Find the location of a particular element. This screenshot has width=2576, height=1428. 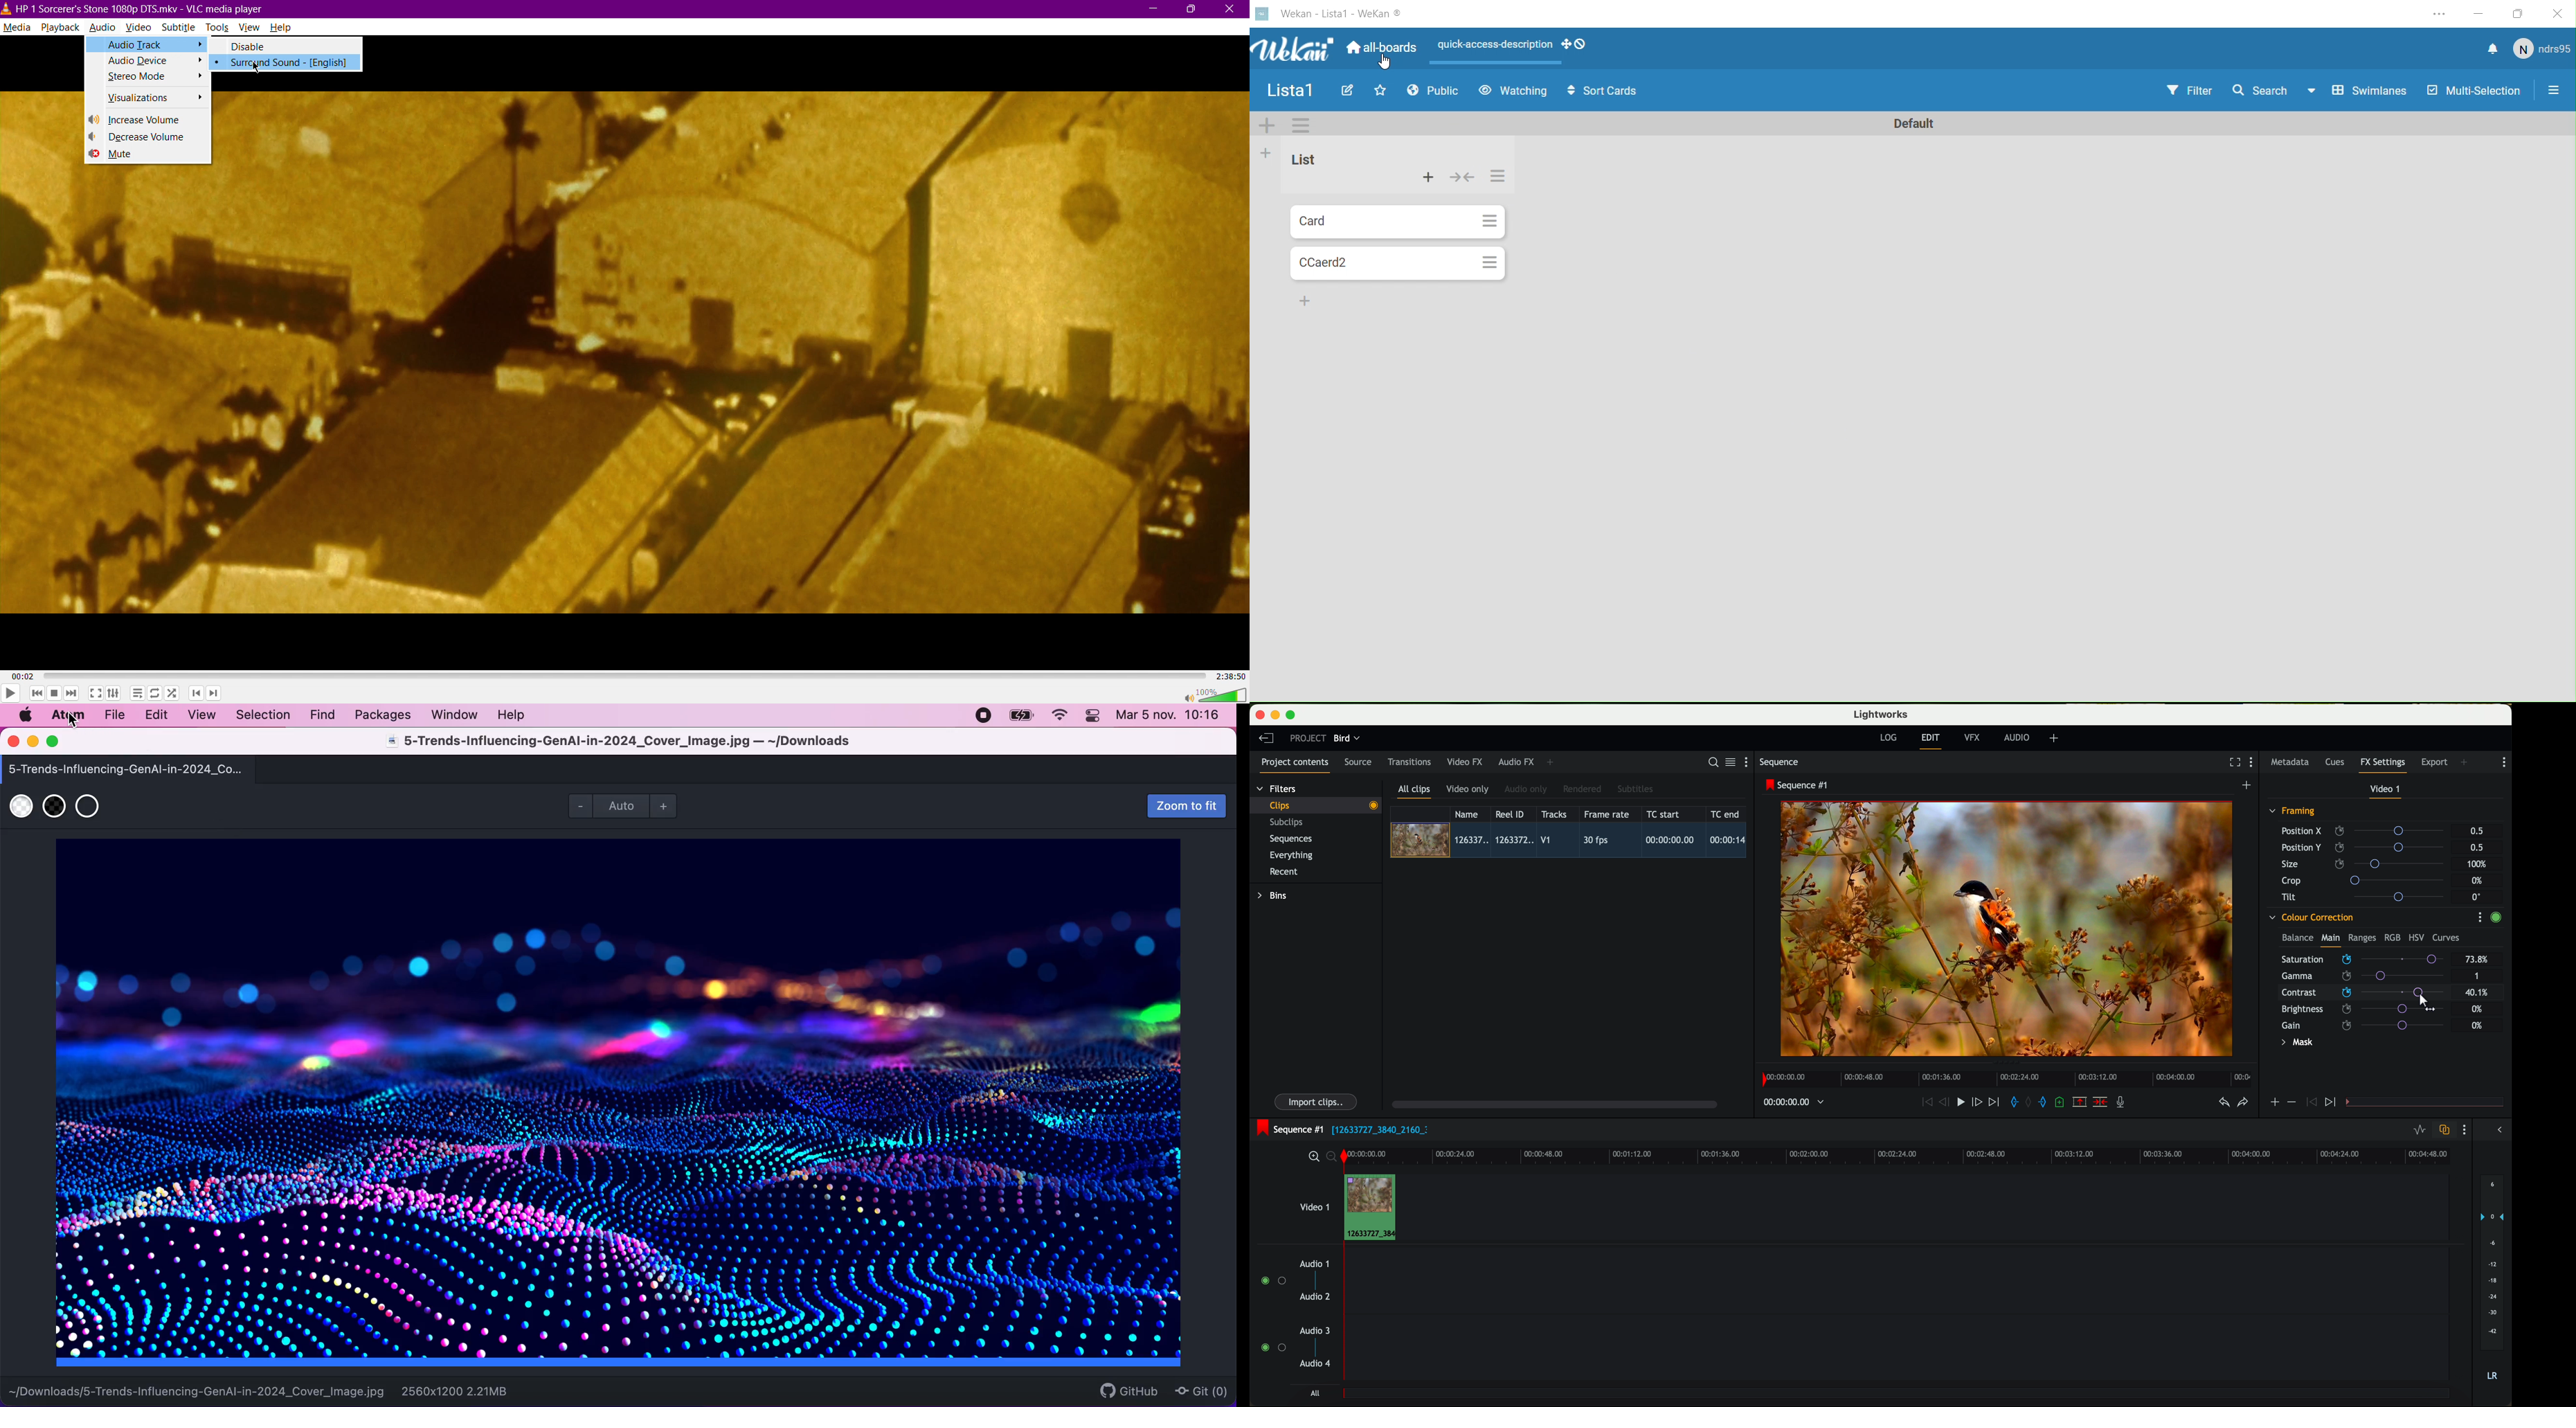

click on saturation is located at coordinates (2358, 977).